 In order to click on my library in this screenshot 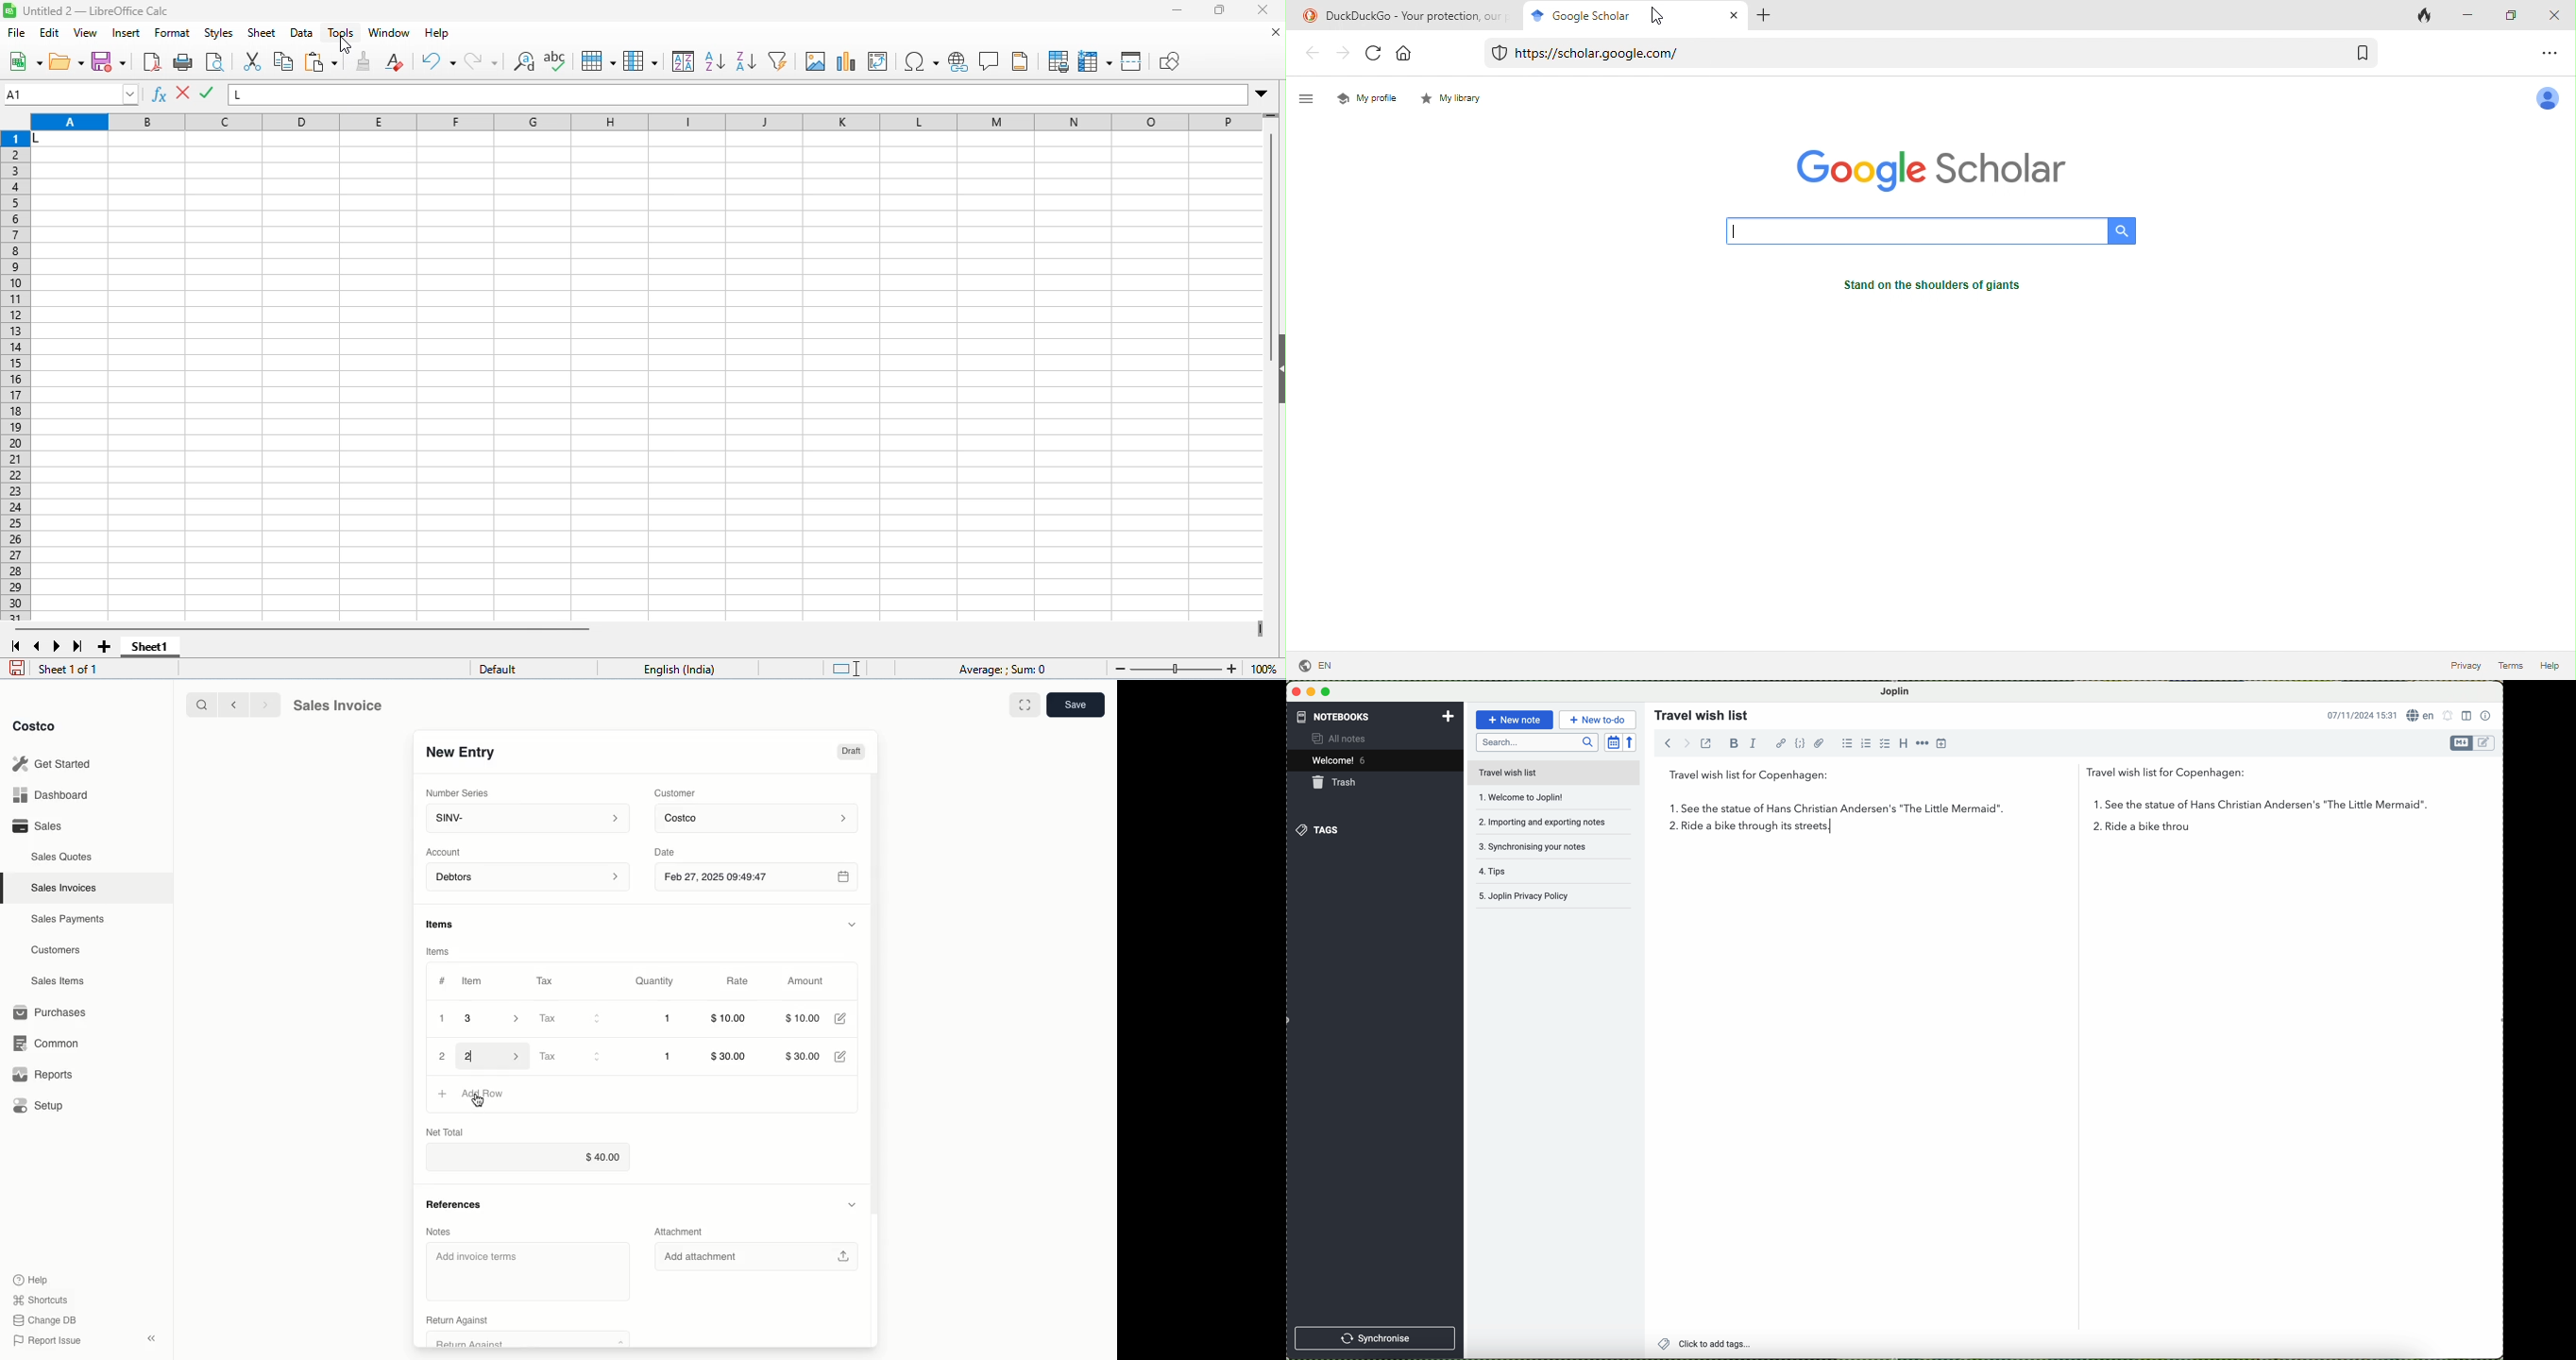, I will do `click(1457, 102)`.